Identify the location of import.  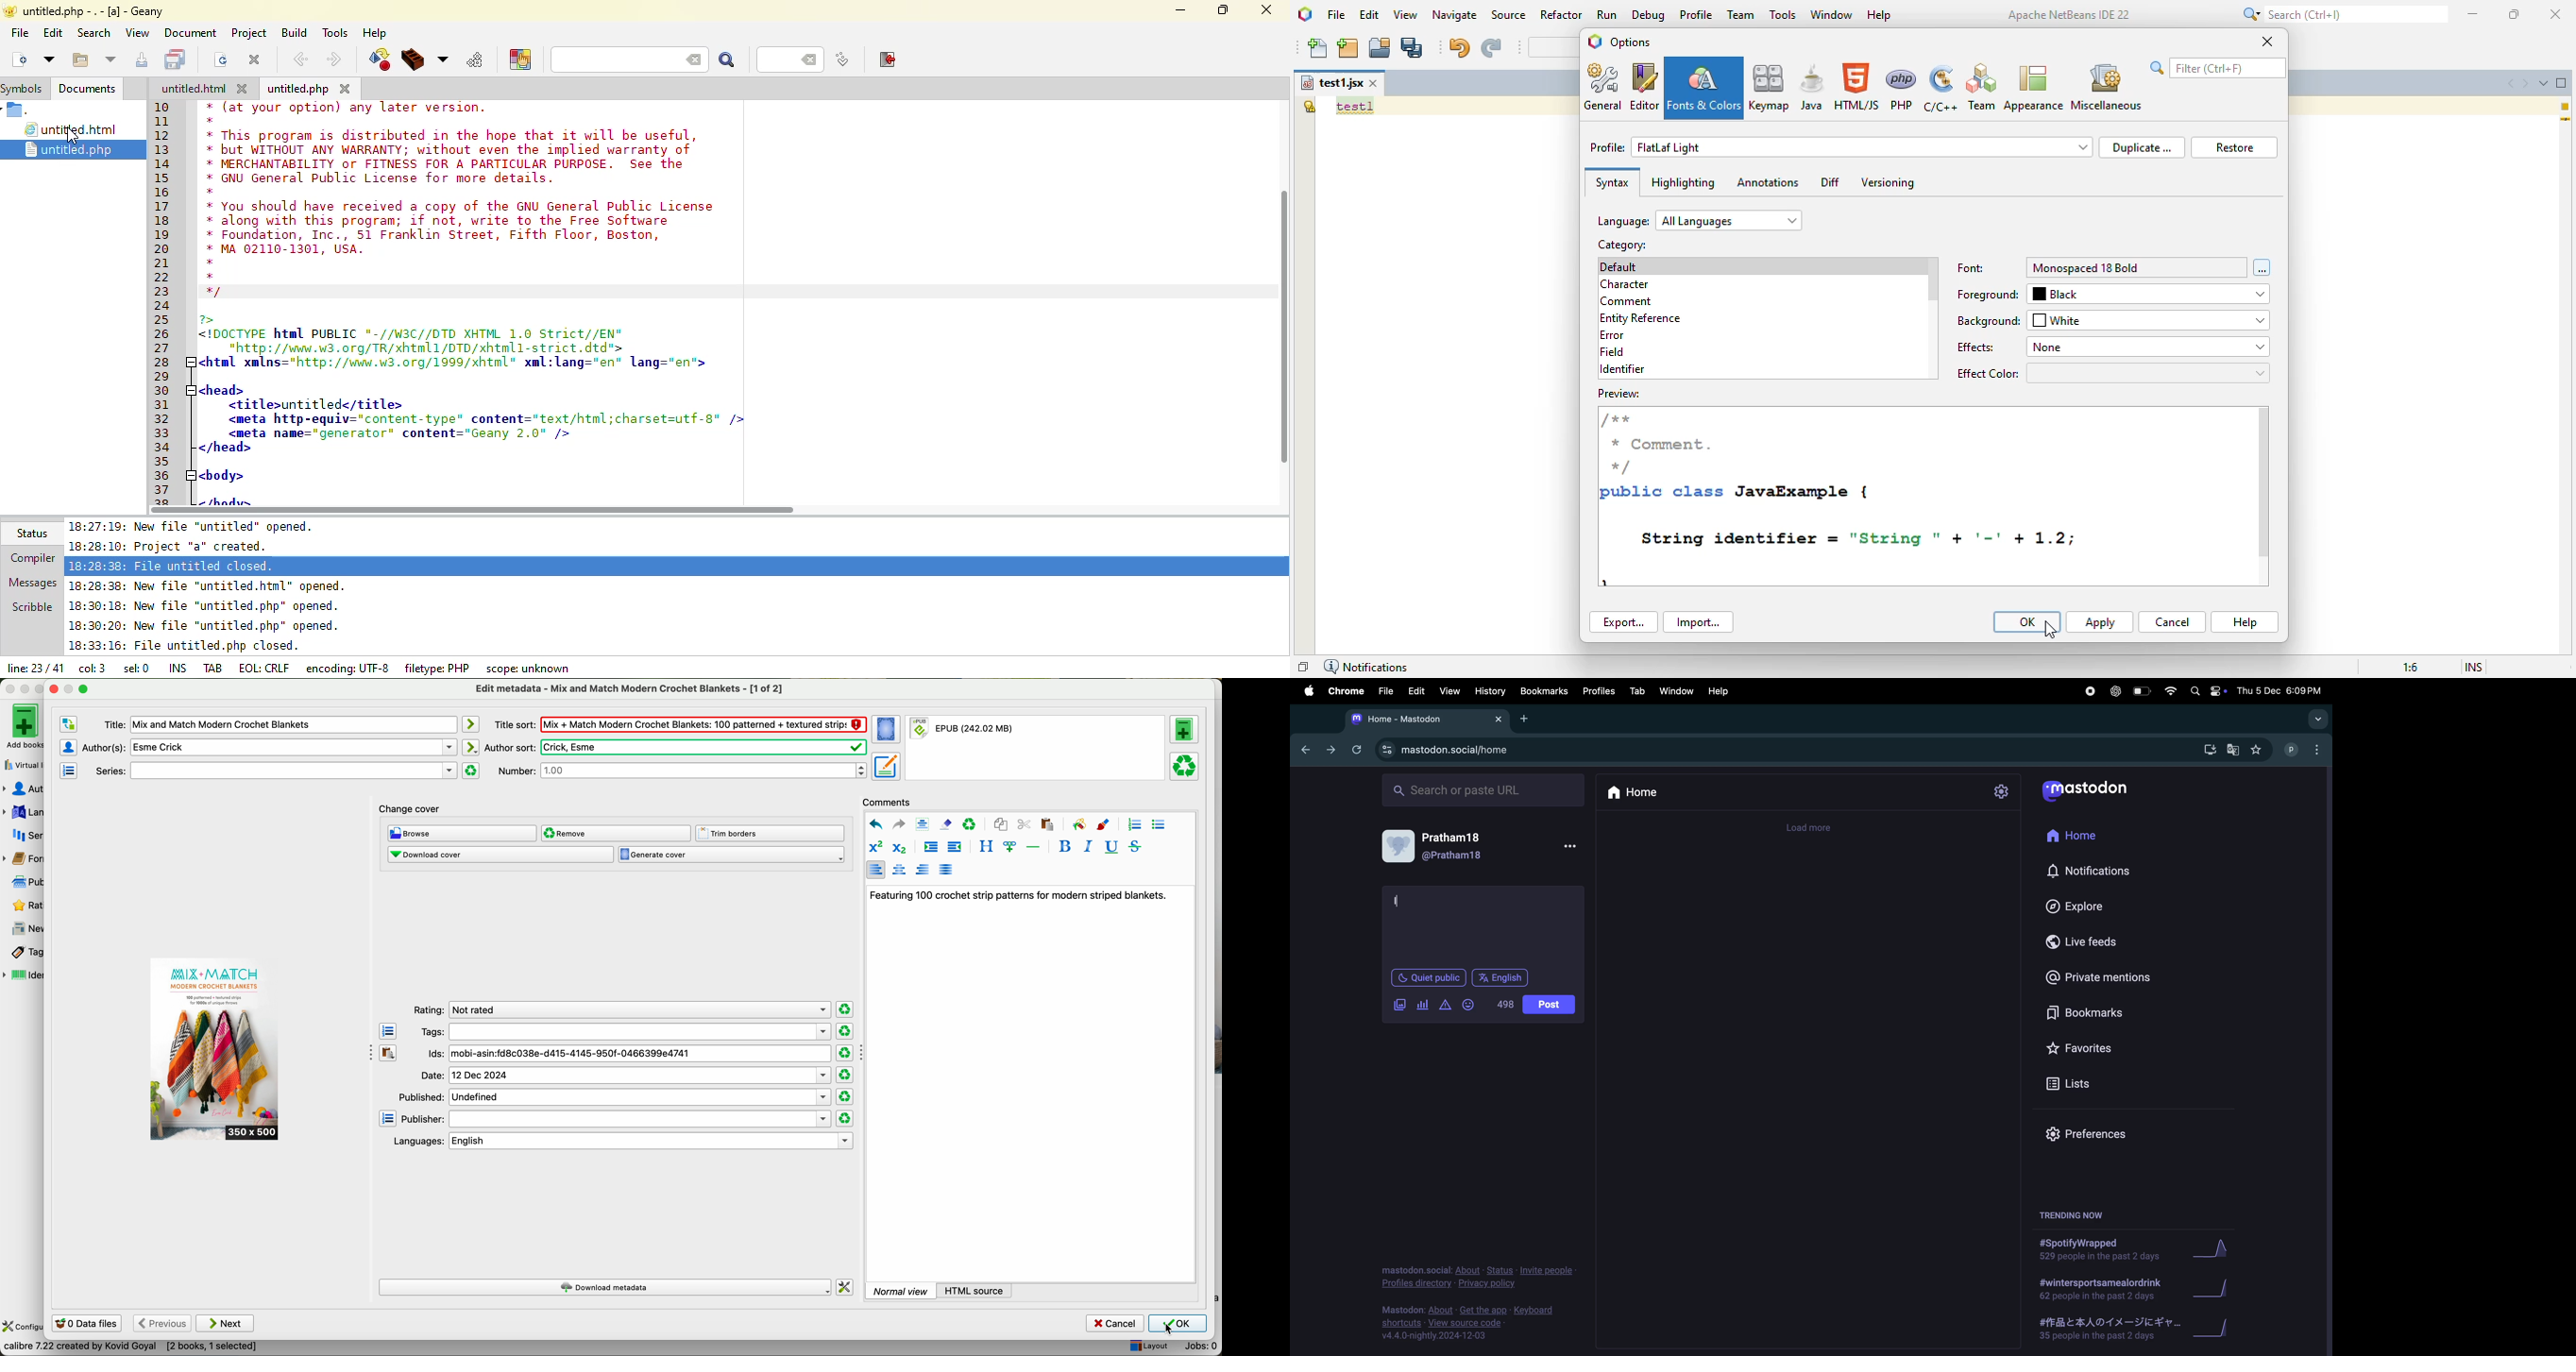
(1700, 622).